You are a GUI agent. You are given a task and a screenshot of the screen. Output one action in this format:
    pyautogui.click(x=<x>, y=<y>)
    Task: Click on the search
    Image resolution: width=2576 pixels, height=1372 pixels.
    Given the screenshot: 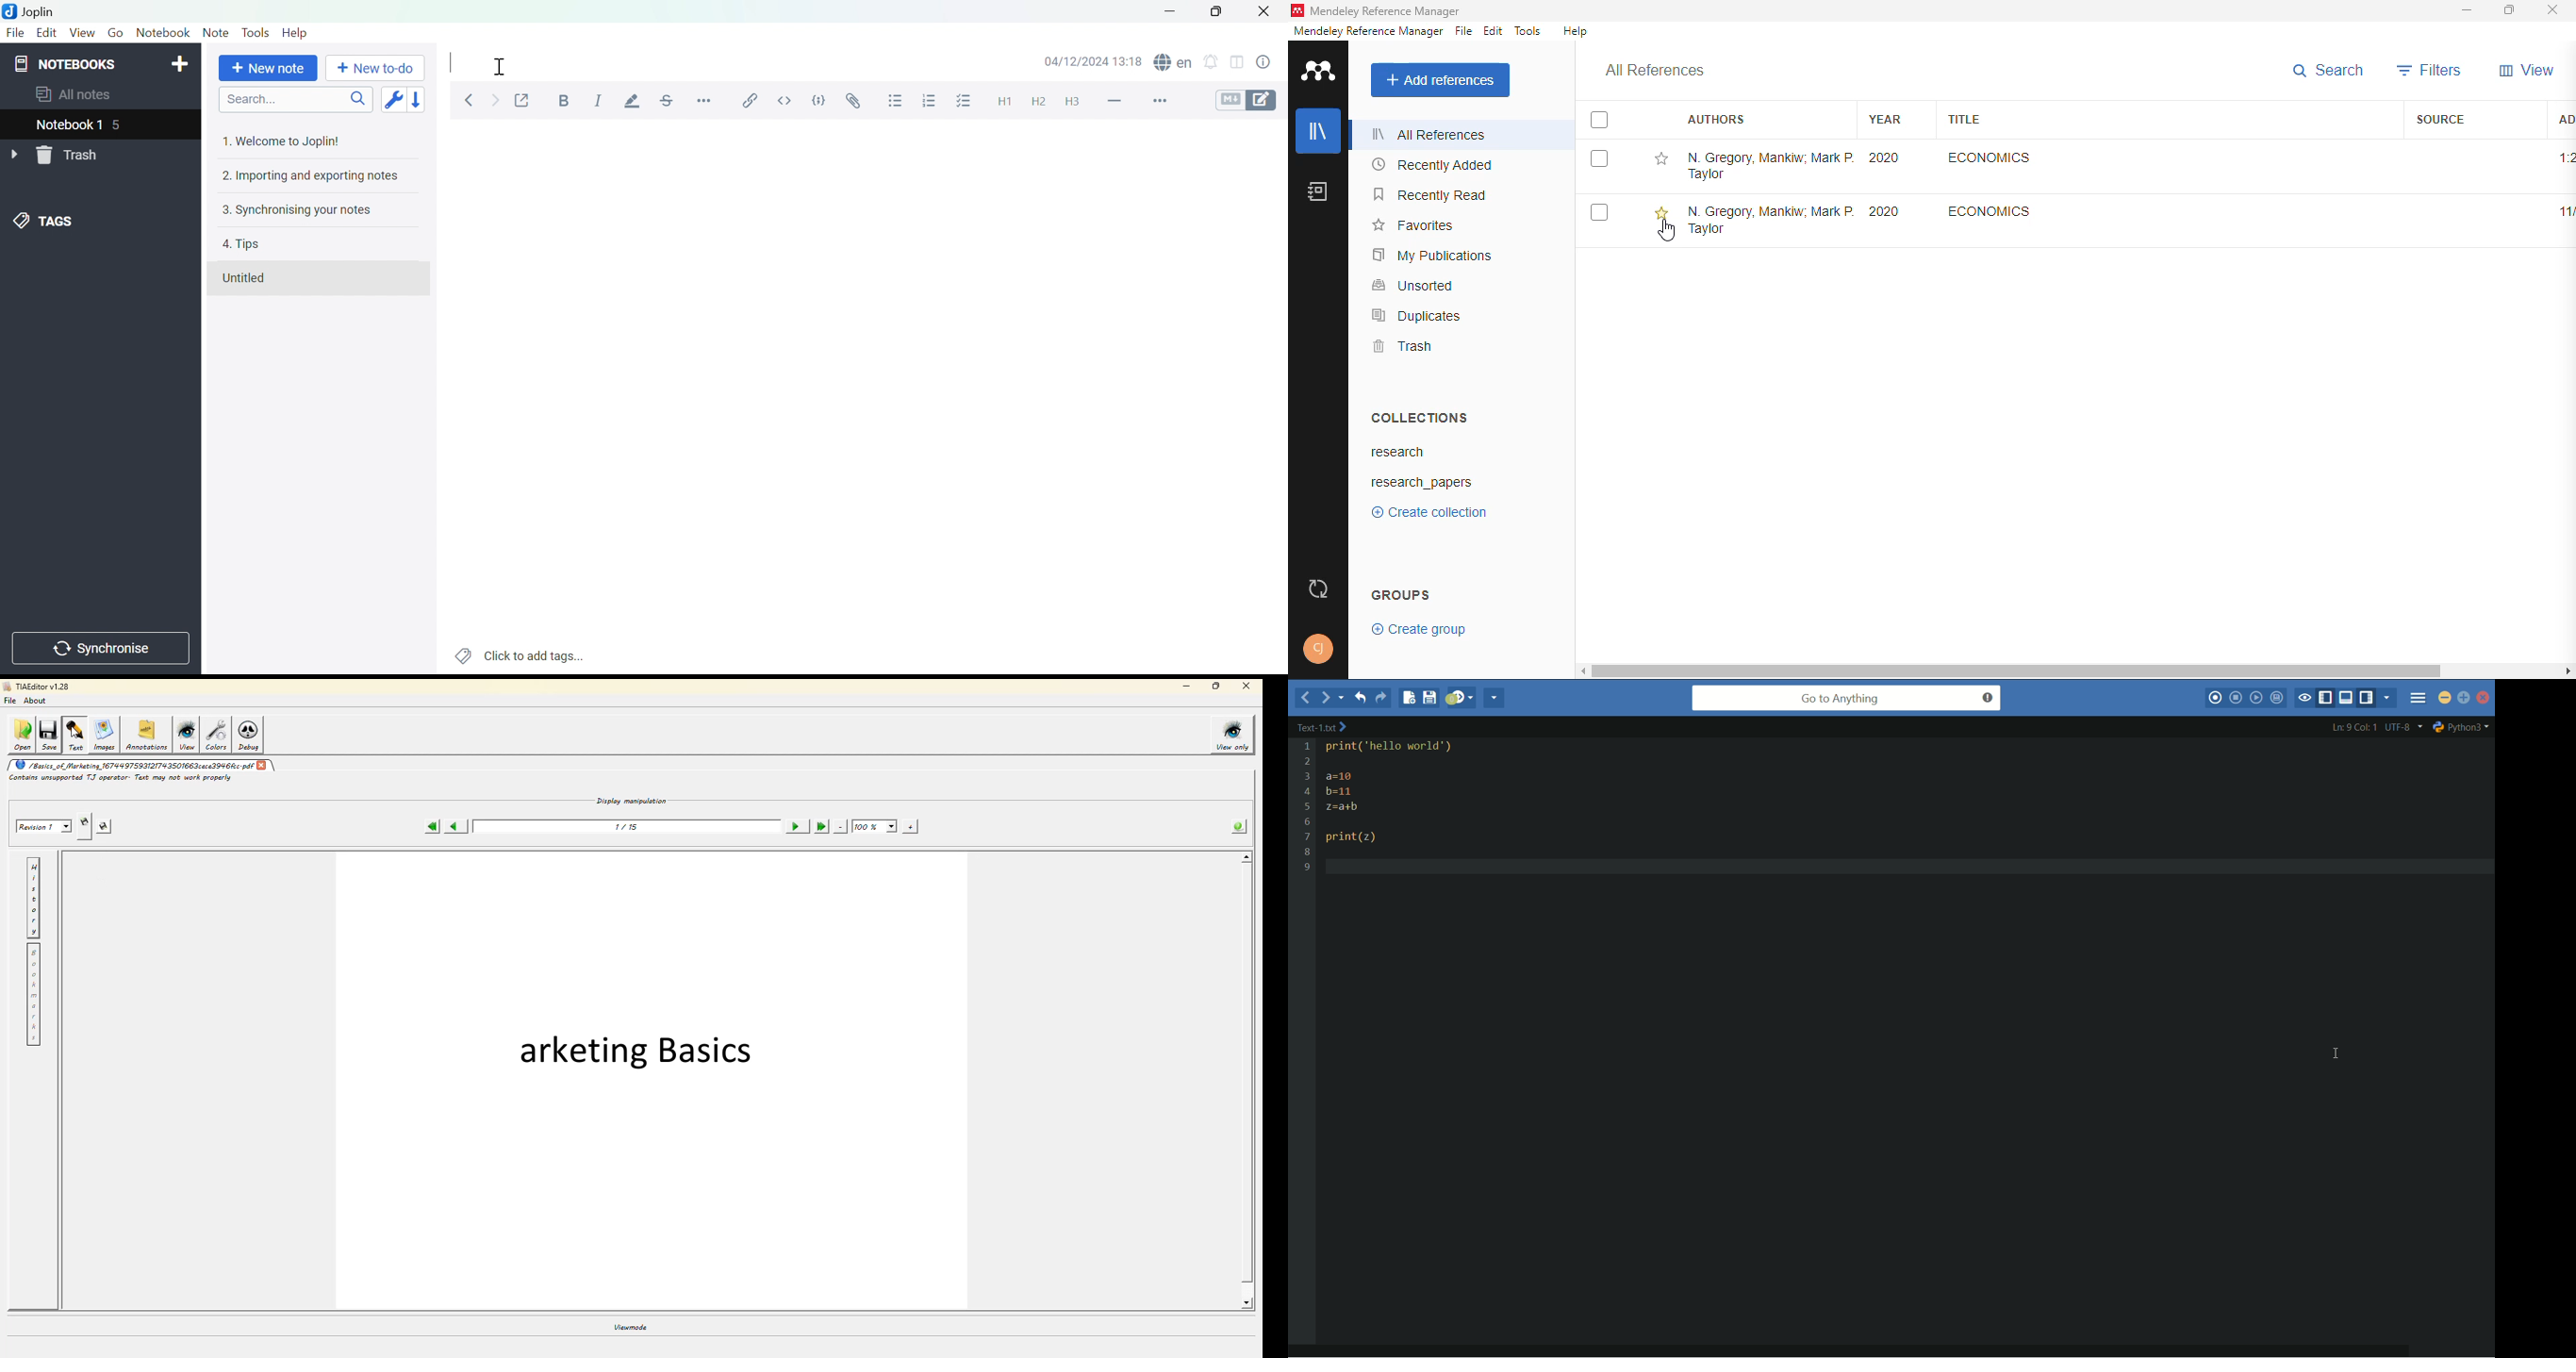 What is the action you would take?
    pyautogui.click(x=2327, y=71)
    